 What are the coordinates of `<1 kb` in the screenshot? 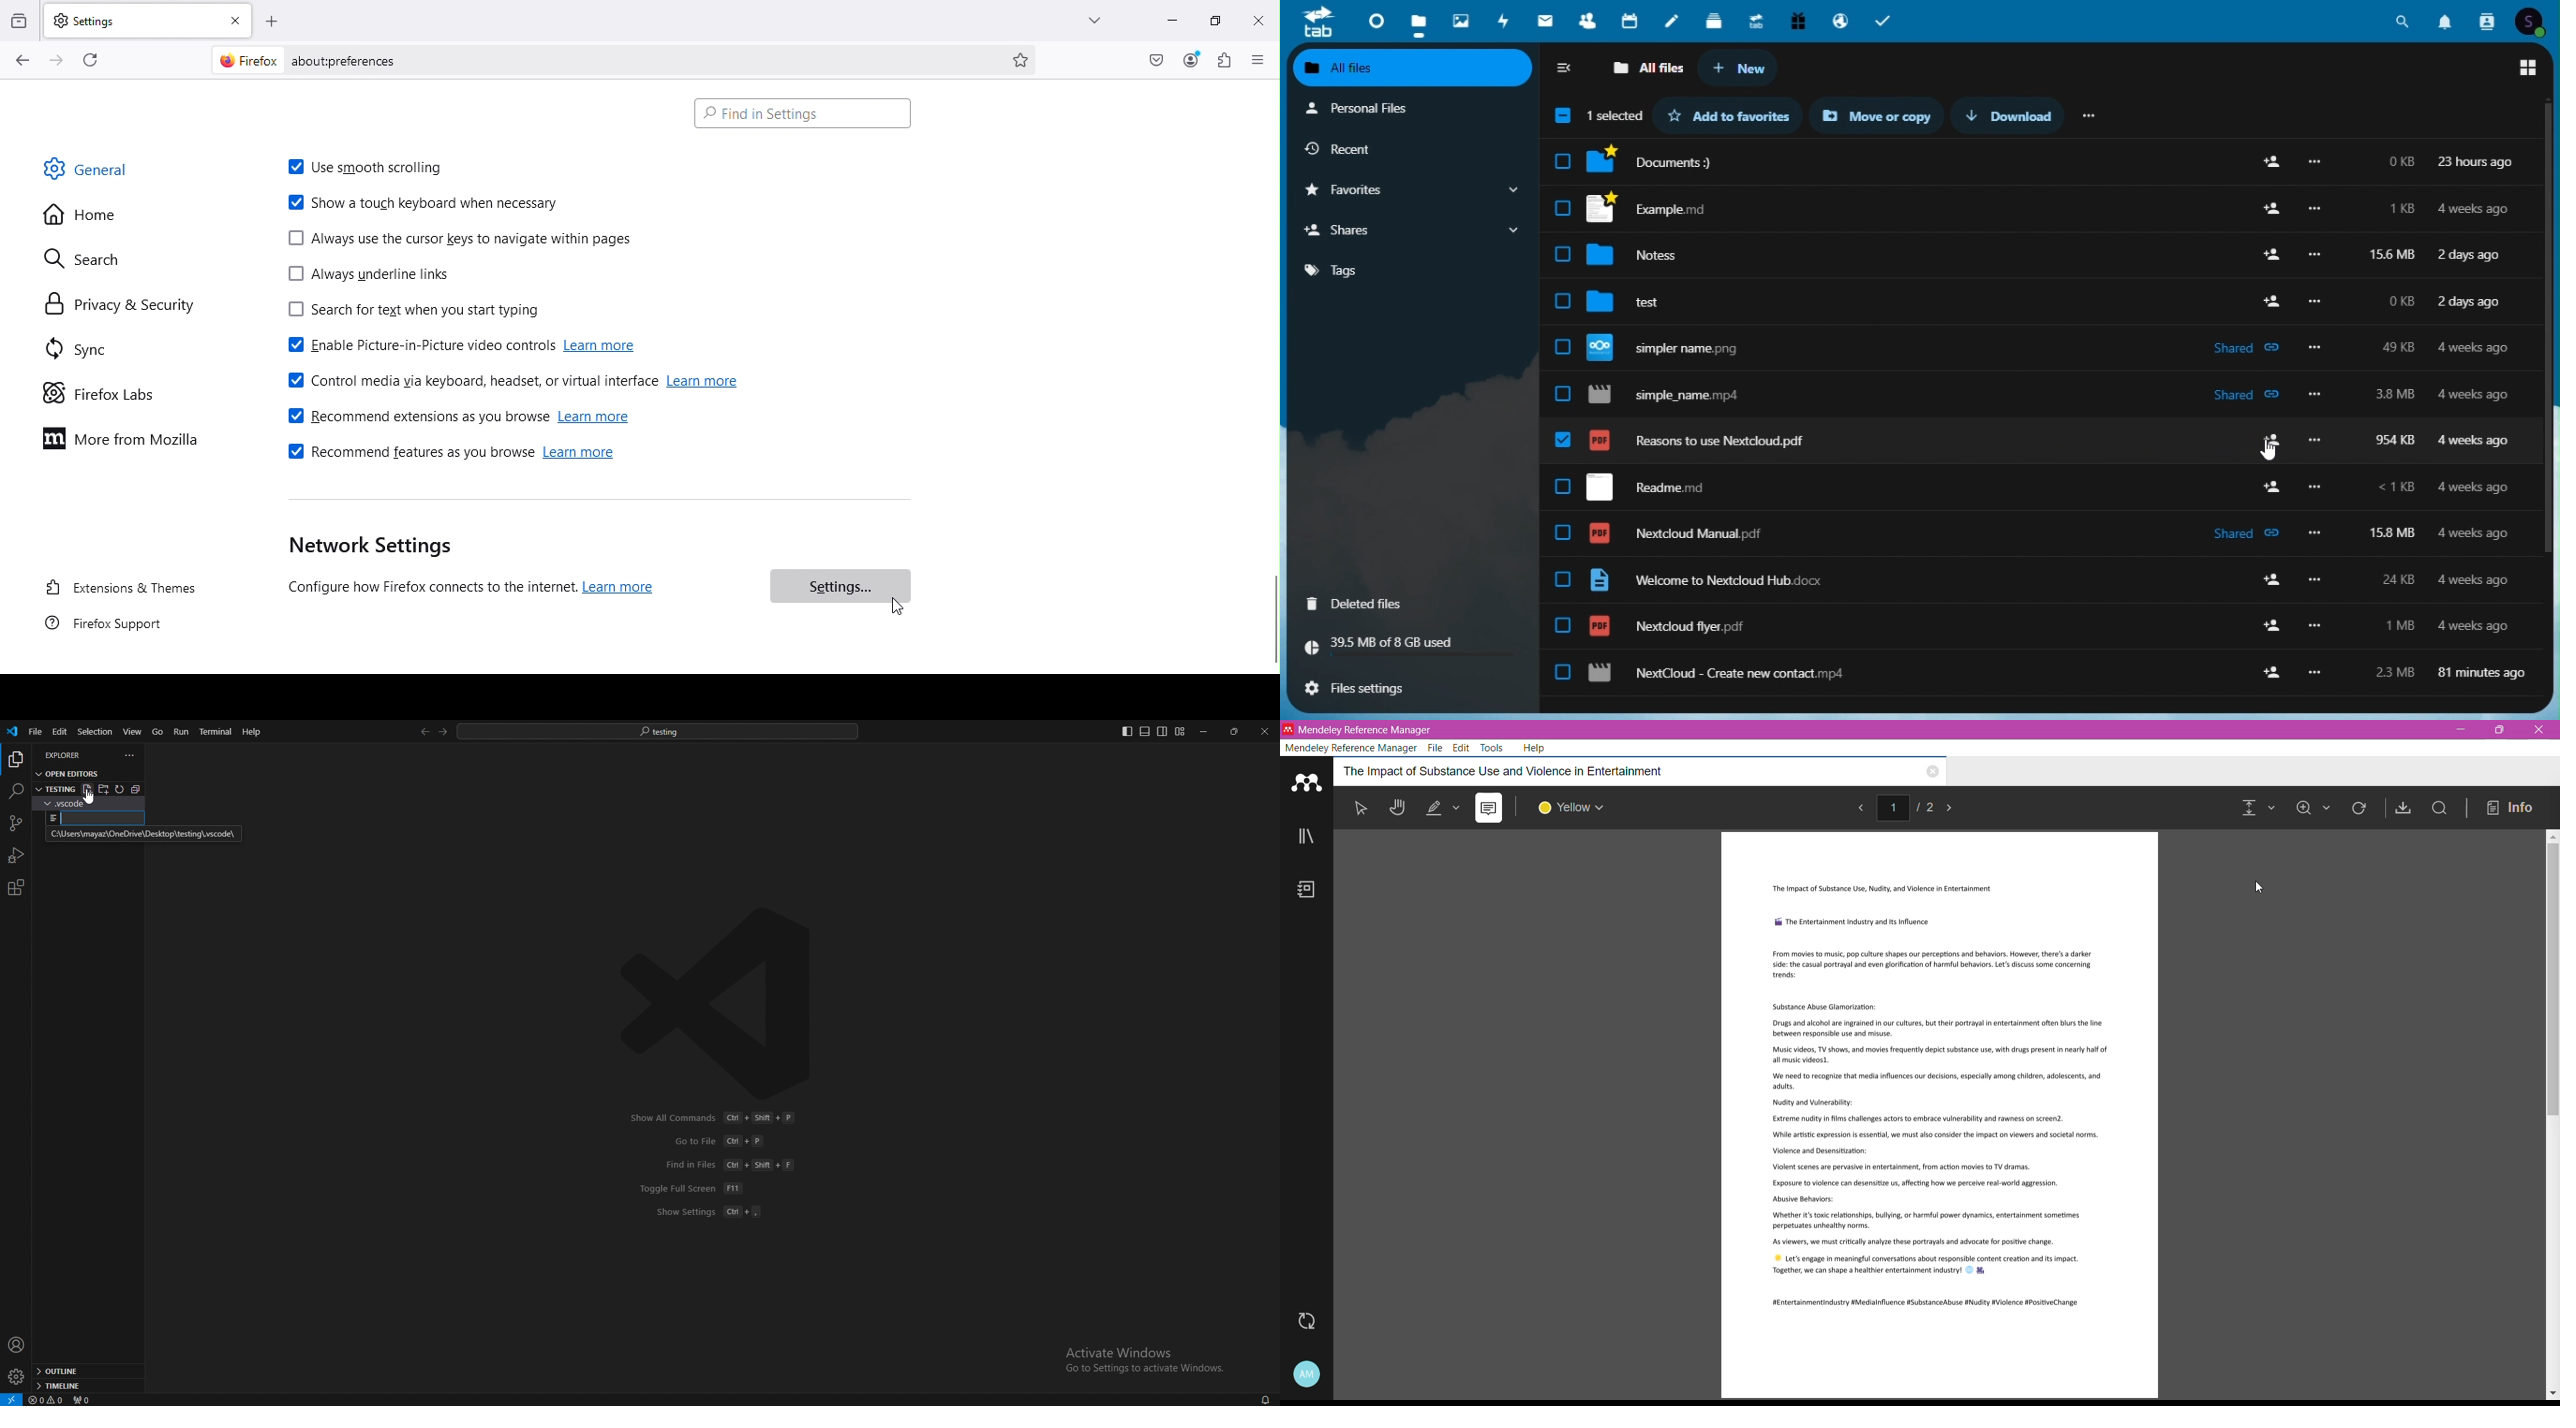 It's located at (2396, 489).